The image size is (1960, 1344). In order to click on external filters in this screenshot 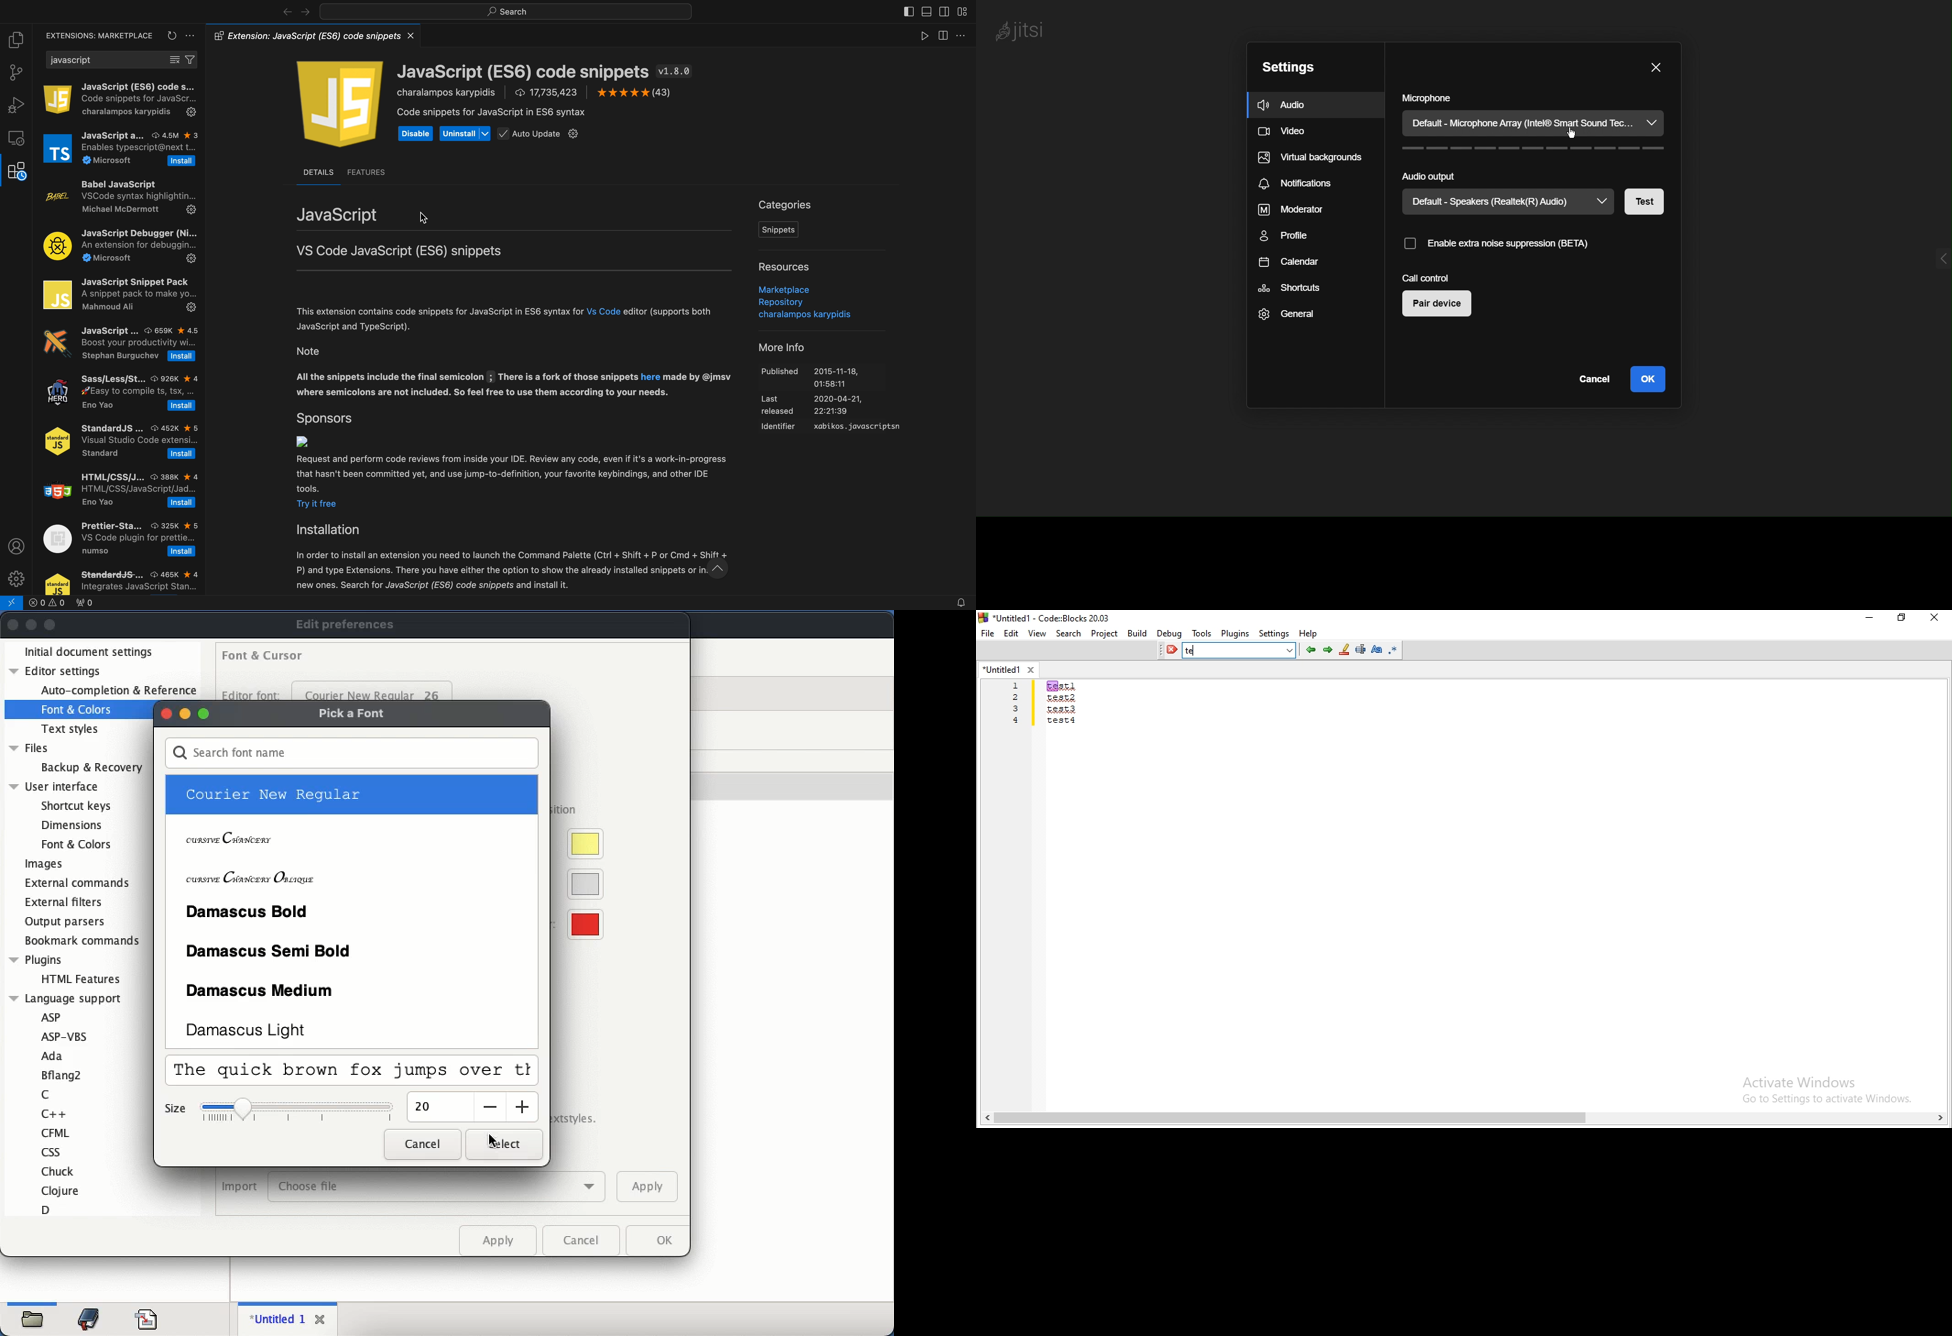, I will do `click(66, 903)`.